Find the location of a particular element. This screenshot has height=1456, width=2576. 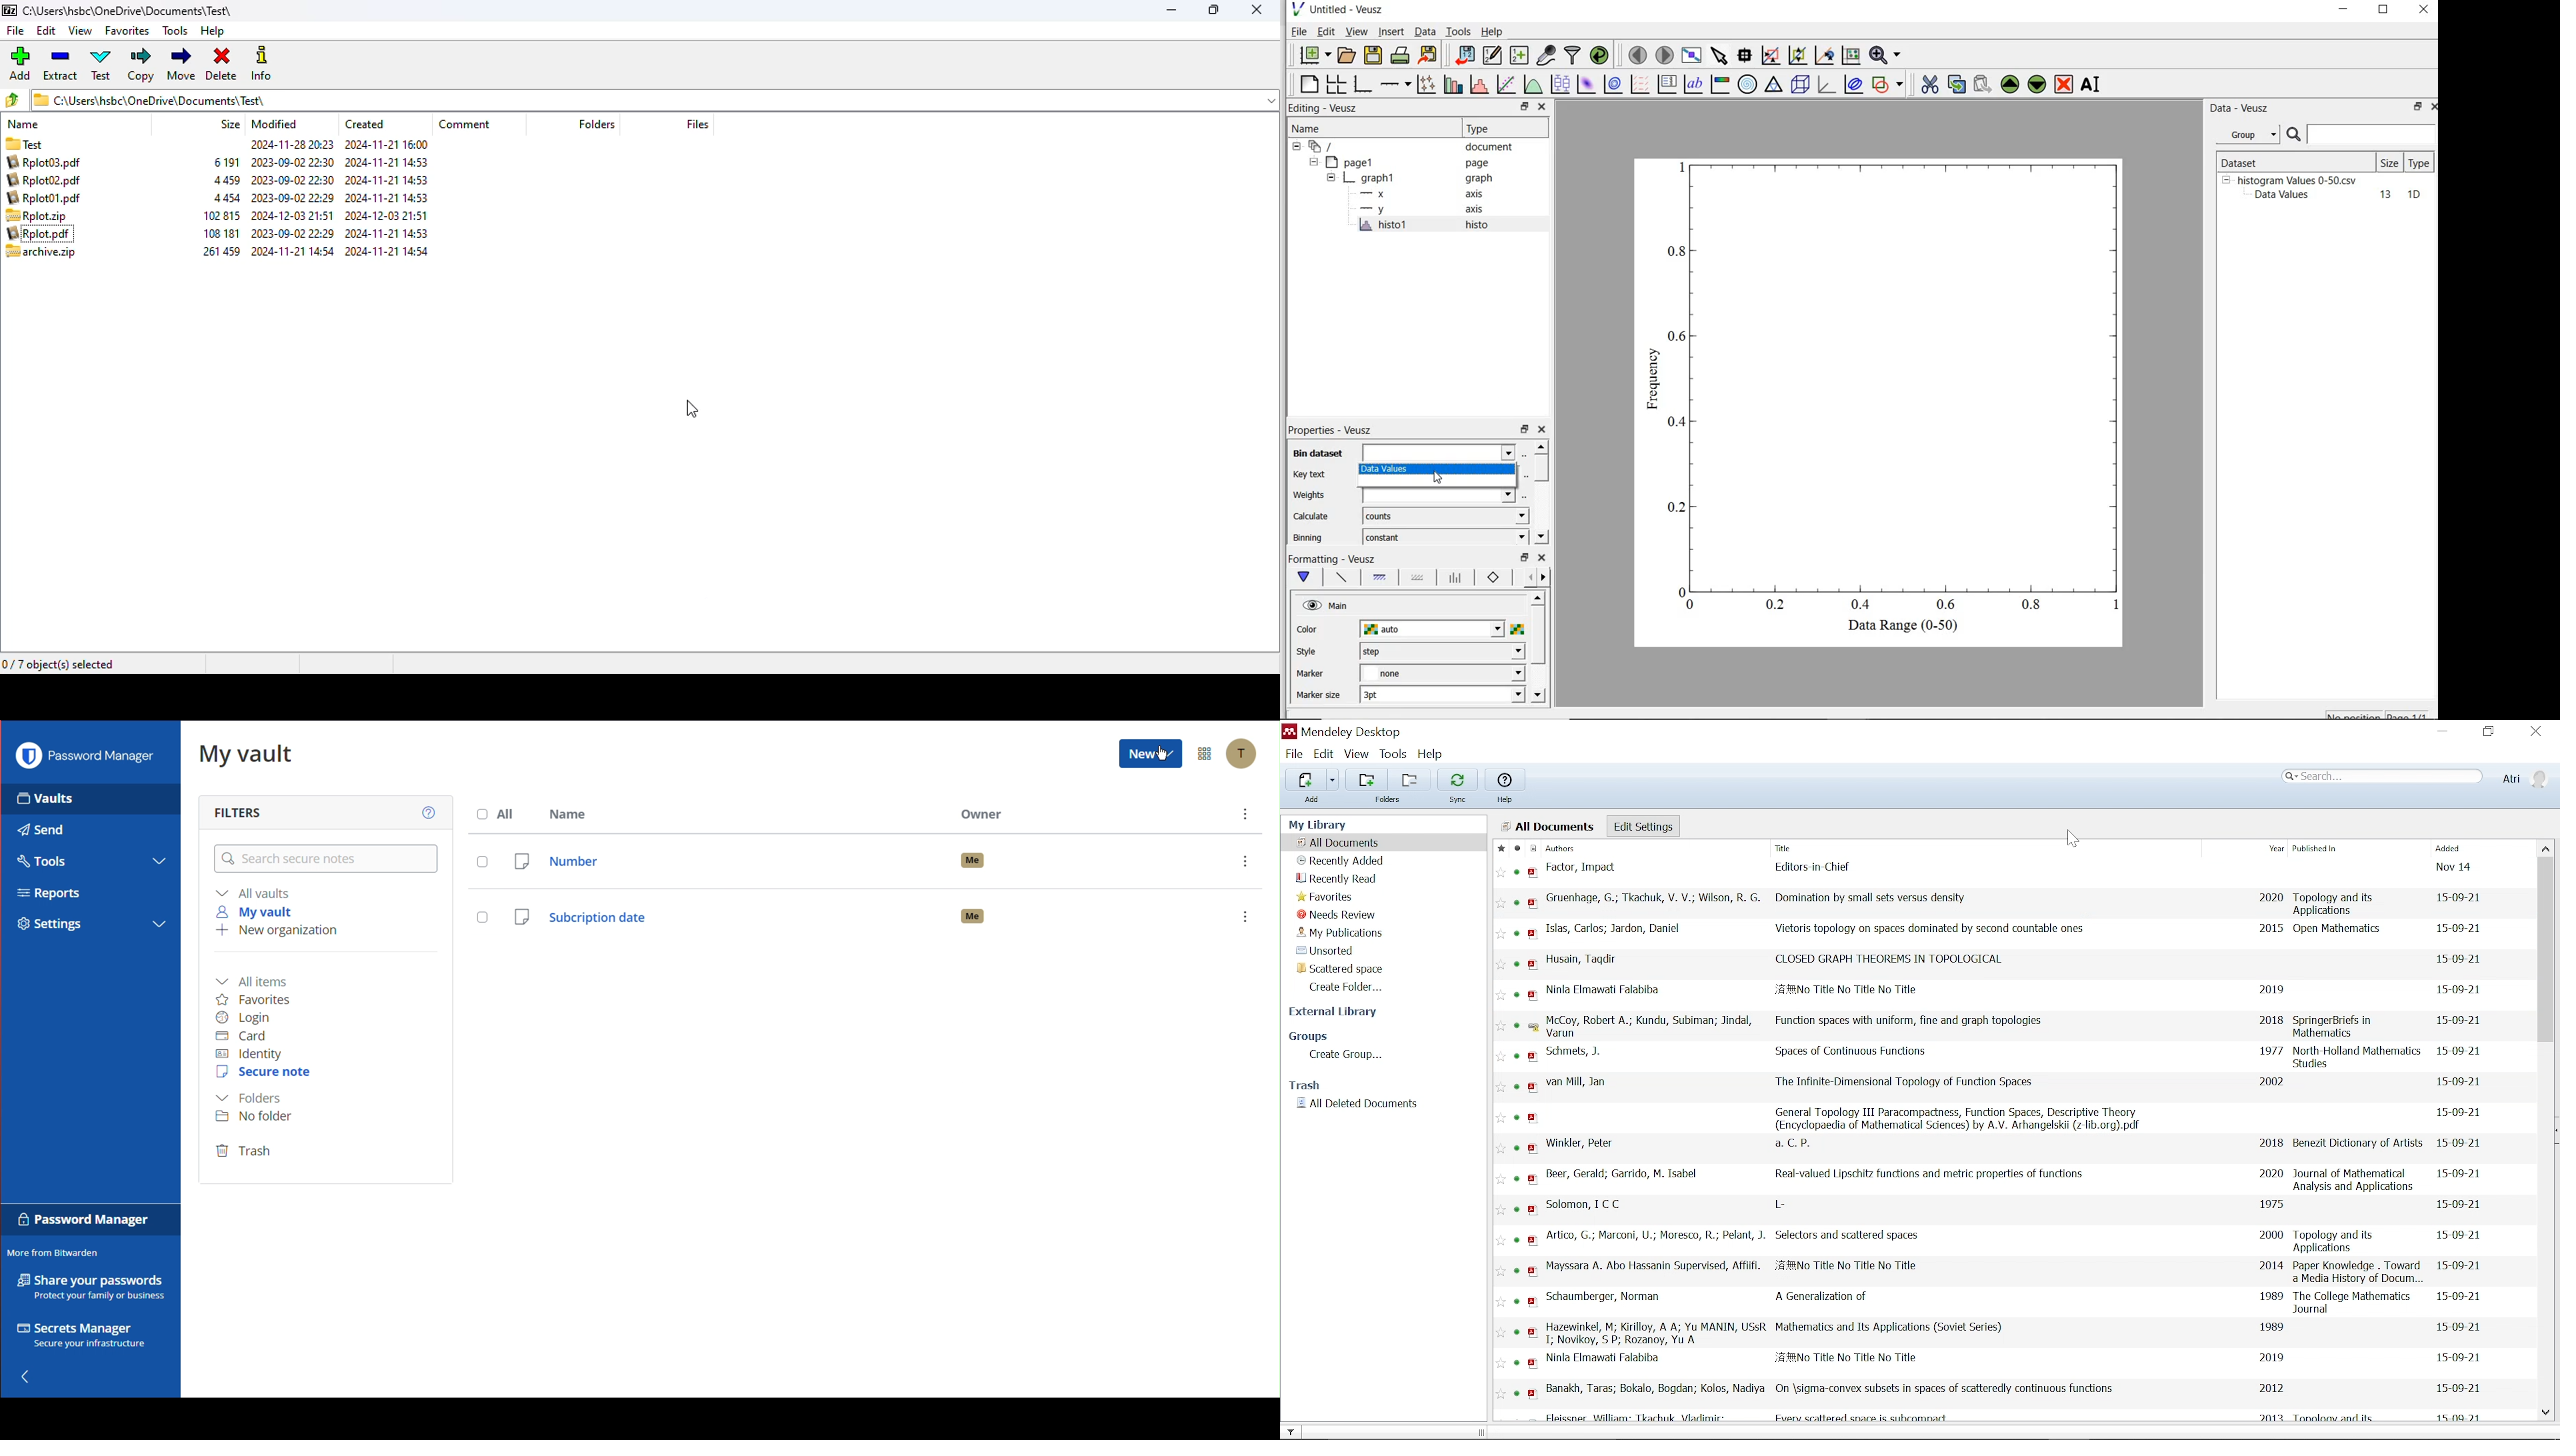

Account is located at coordinates (1244, 754).